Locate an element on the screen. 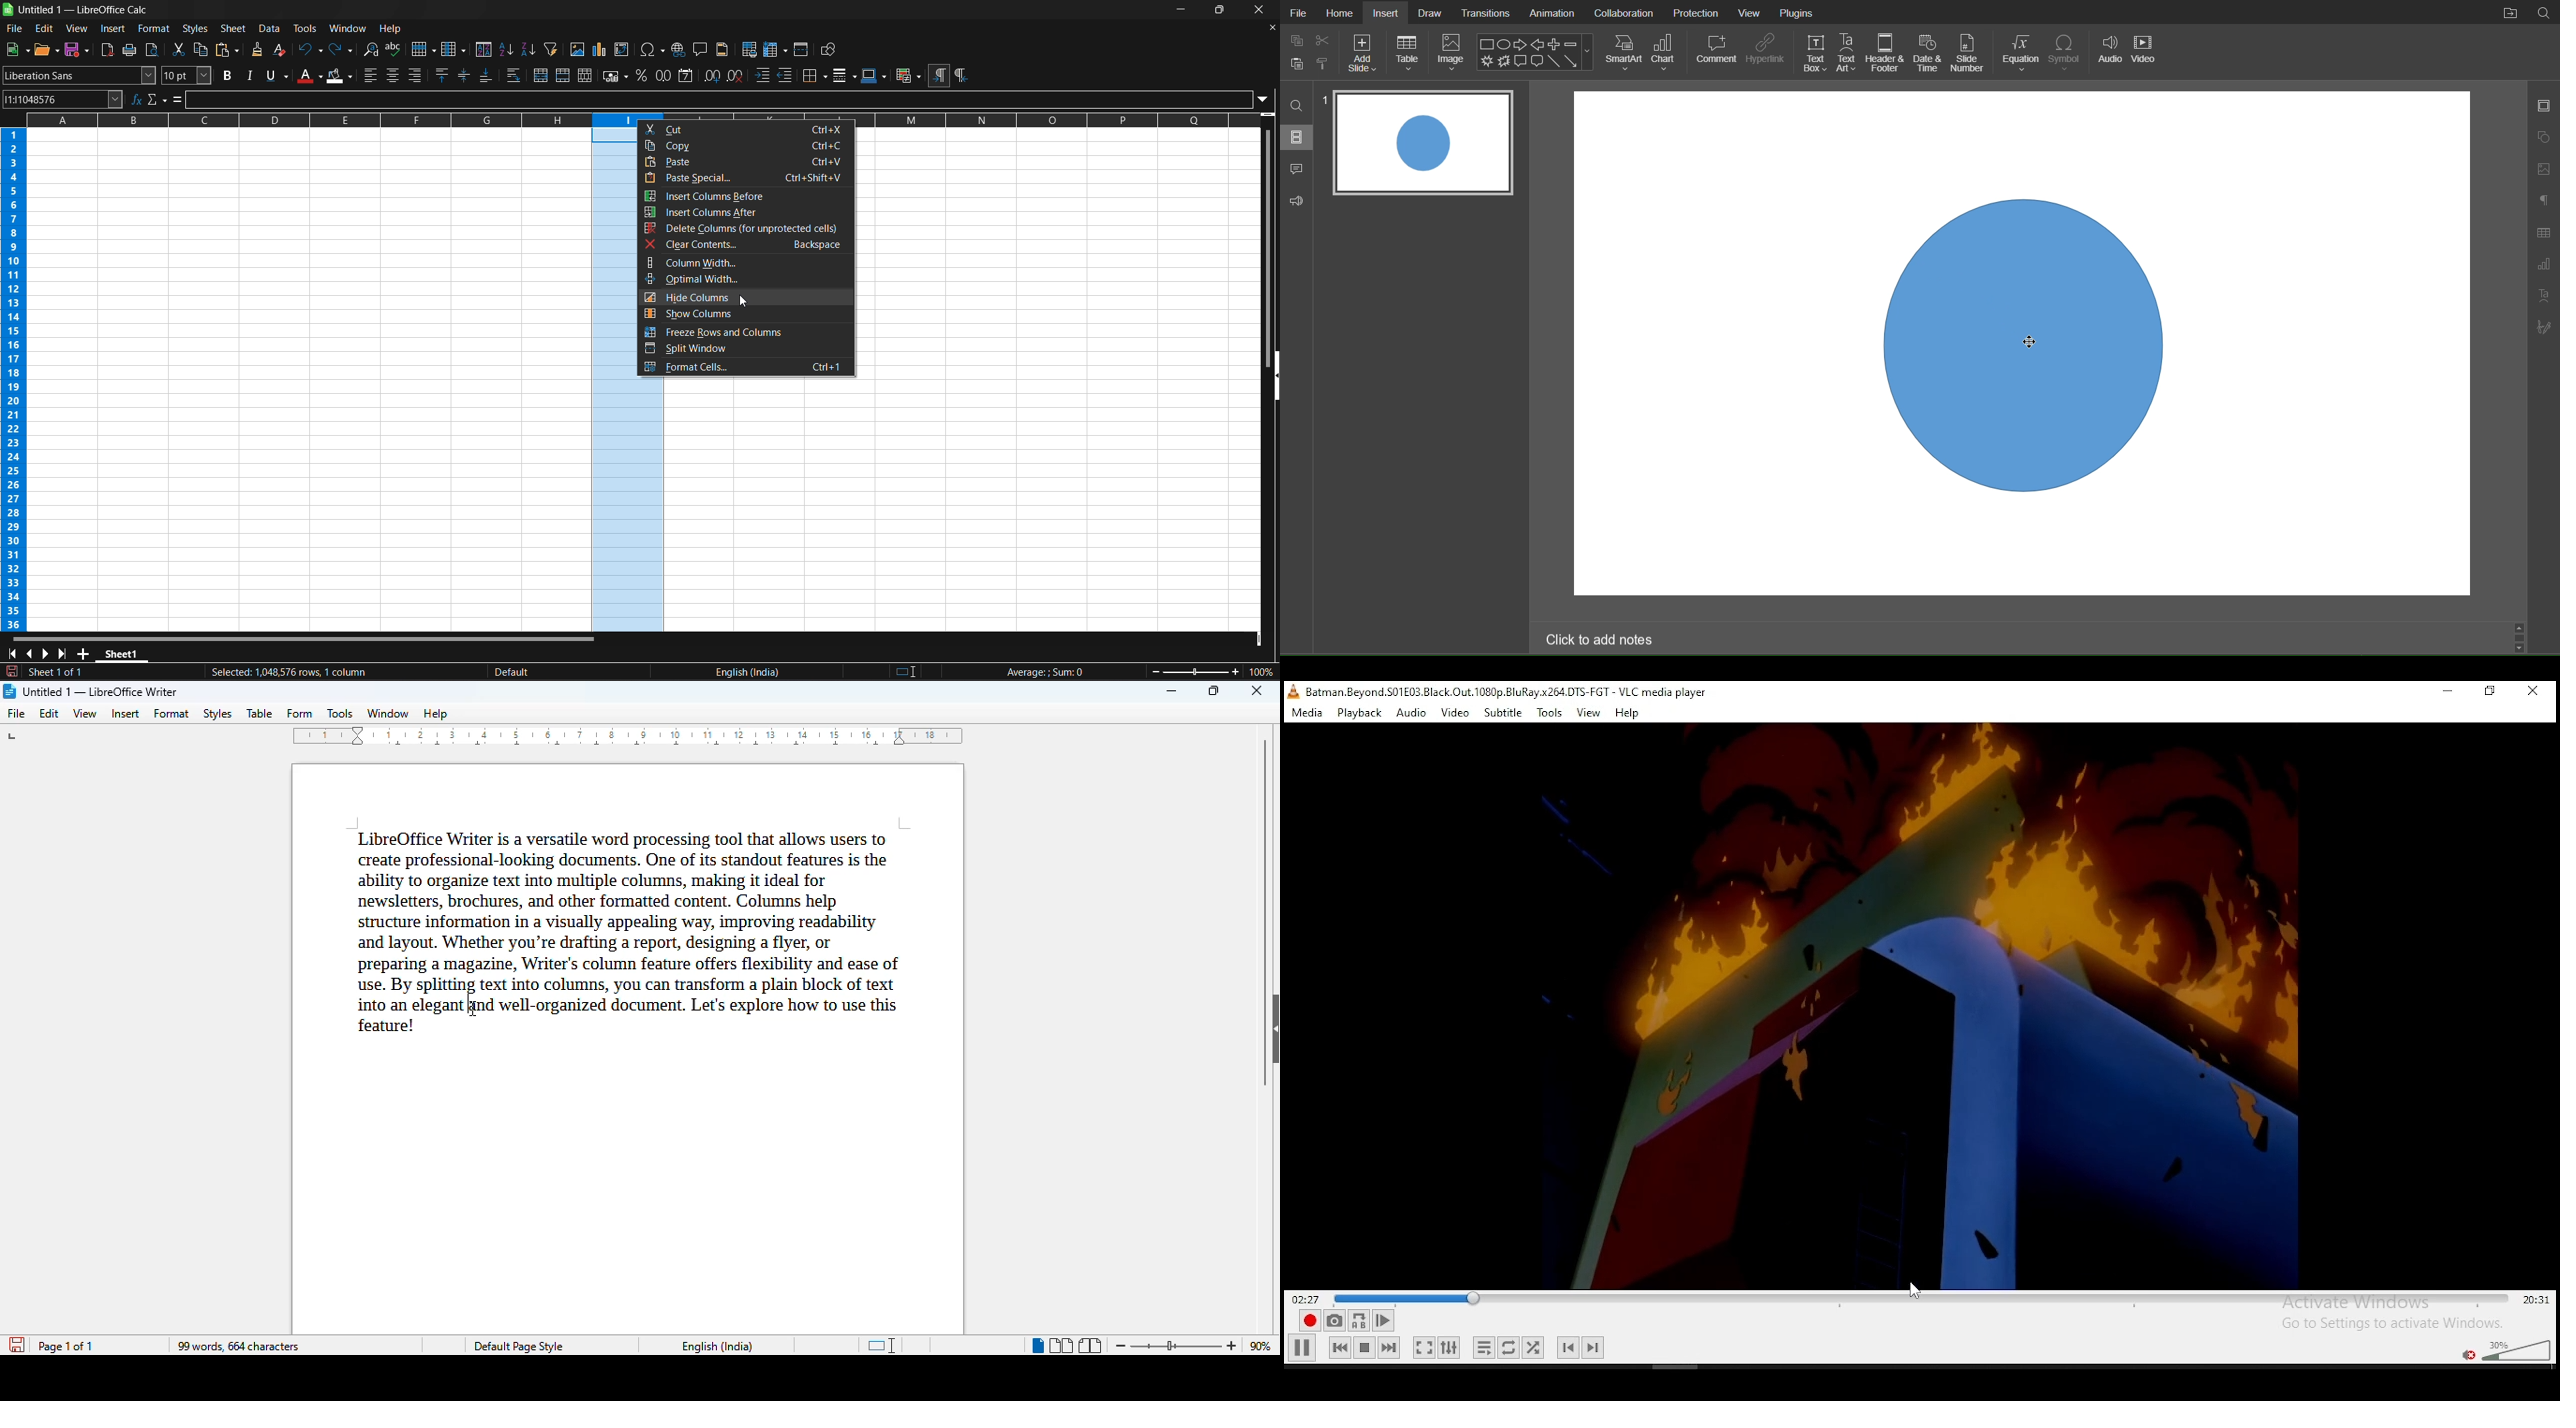 The width and height of the screenshot is (2576, 1428). text language is located at coordinates (674, 673).